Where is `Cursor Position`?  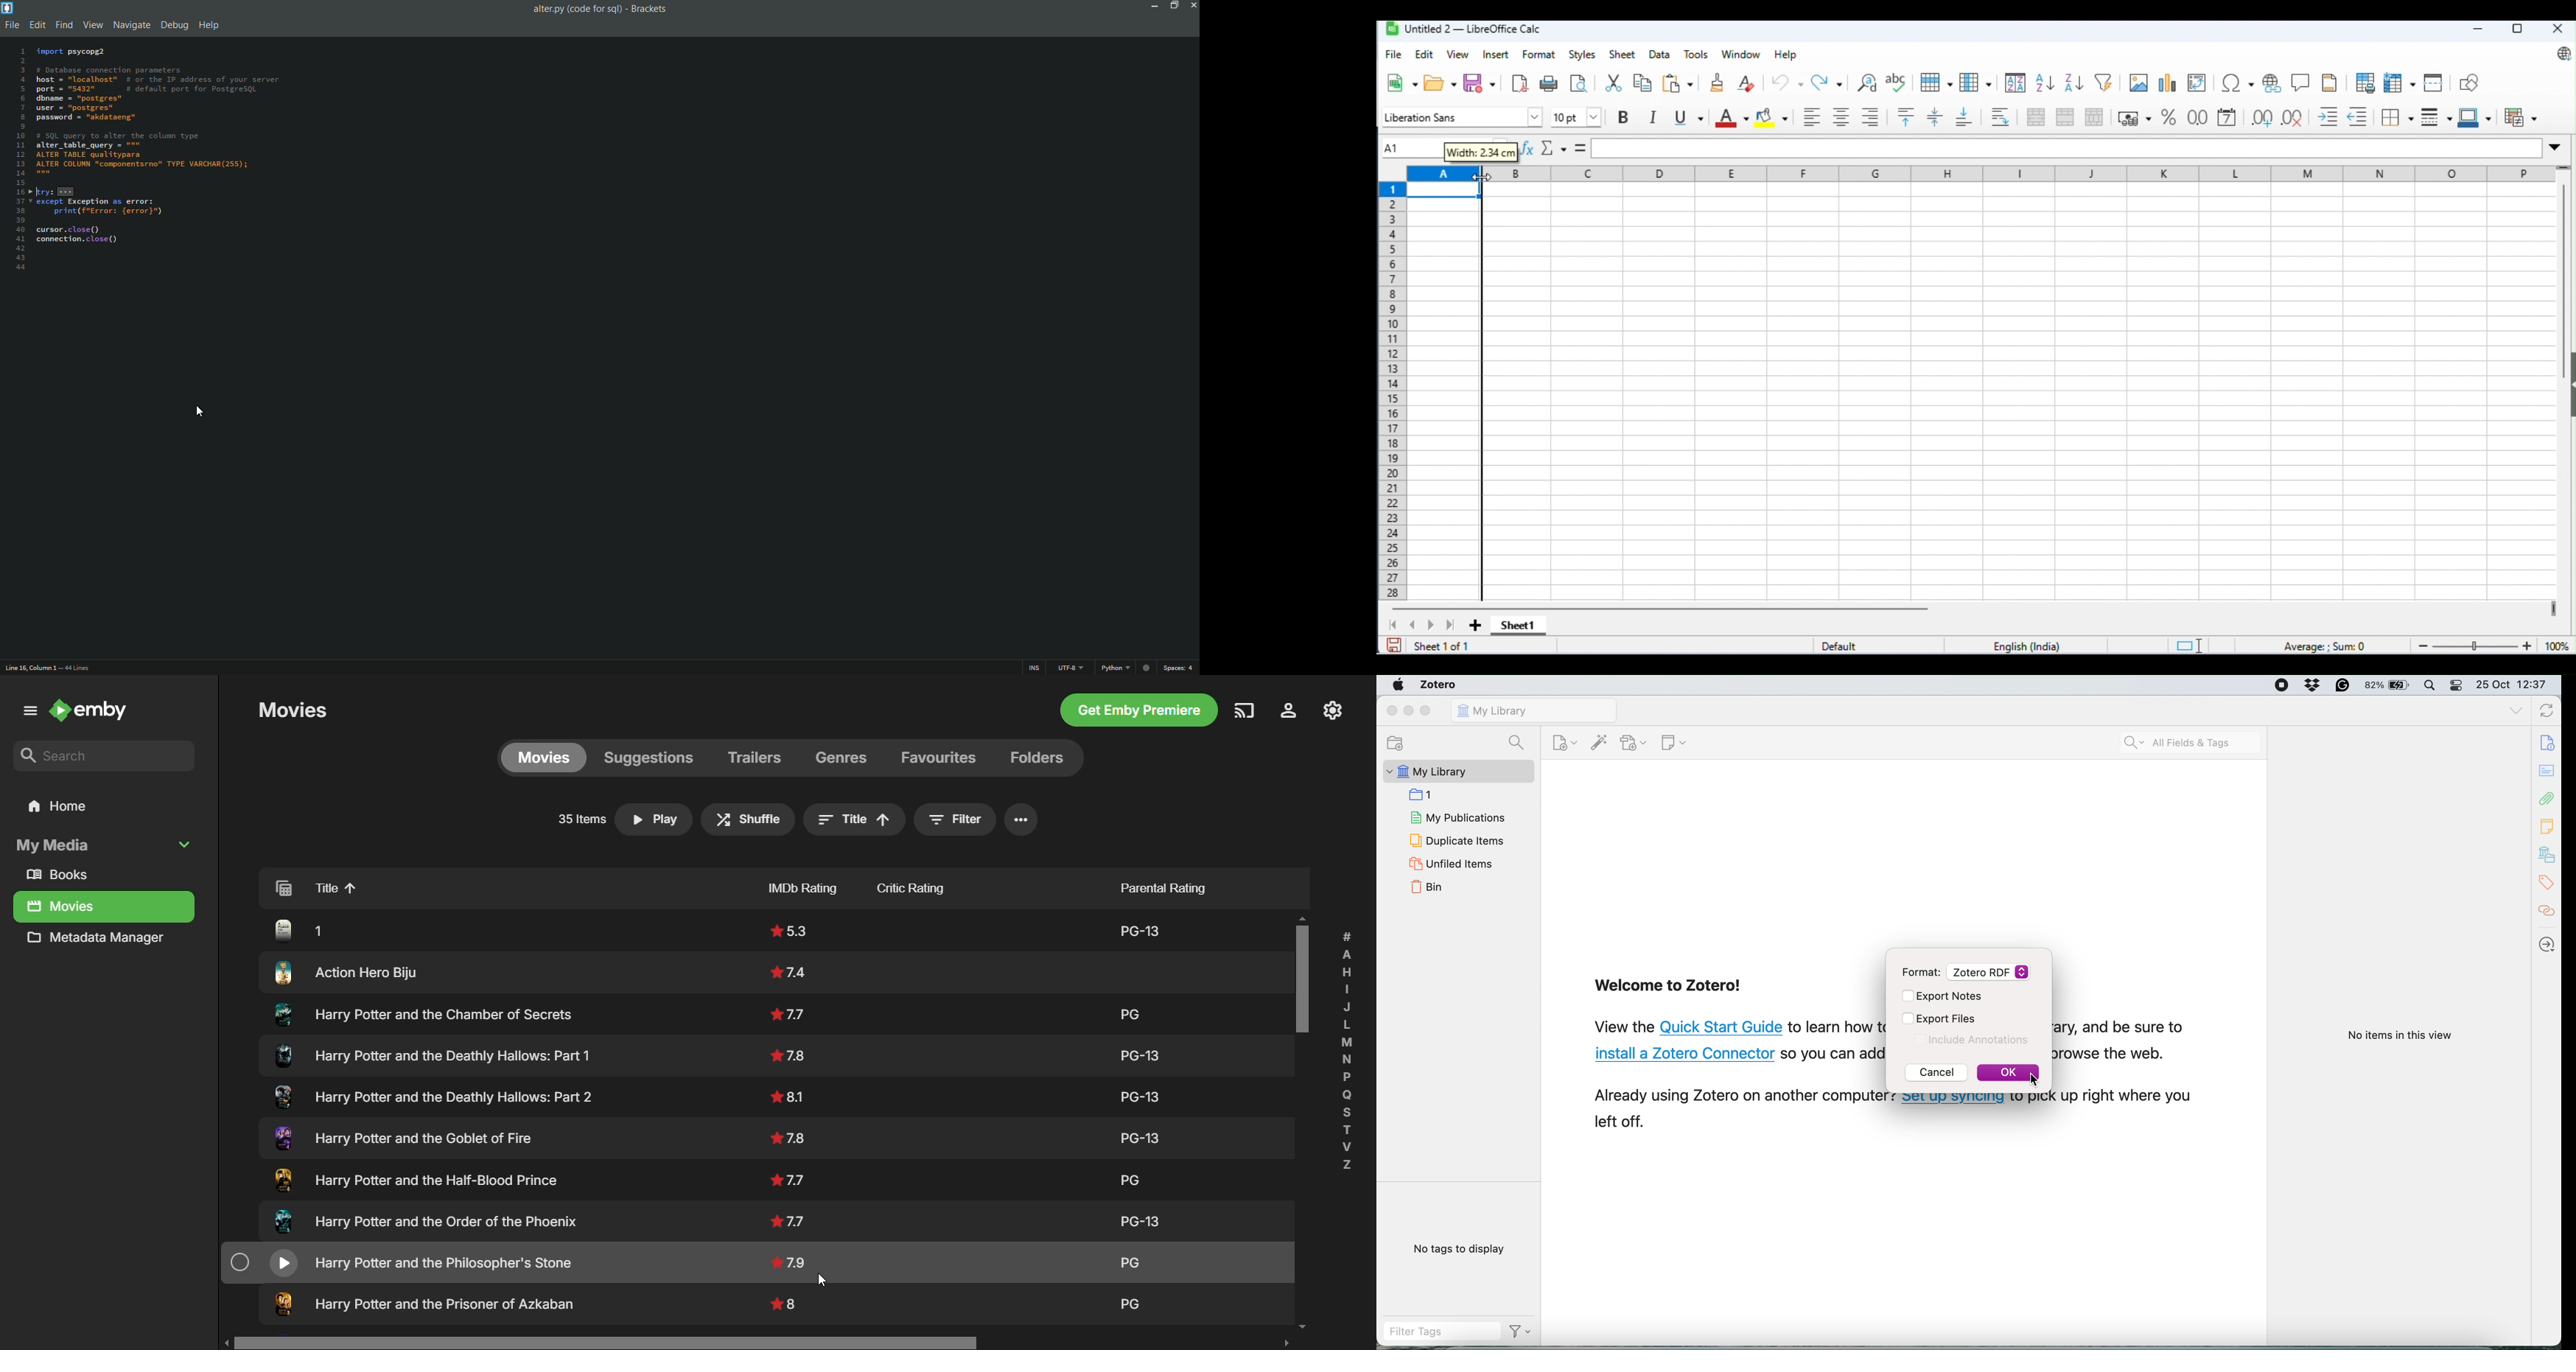
Cursor Position is located at coordinates (2036, 1079).